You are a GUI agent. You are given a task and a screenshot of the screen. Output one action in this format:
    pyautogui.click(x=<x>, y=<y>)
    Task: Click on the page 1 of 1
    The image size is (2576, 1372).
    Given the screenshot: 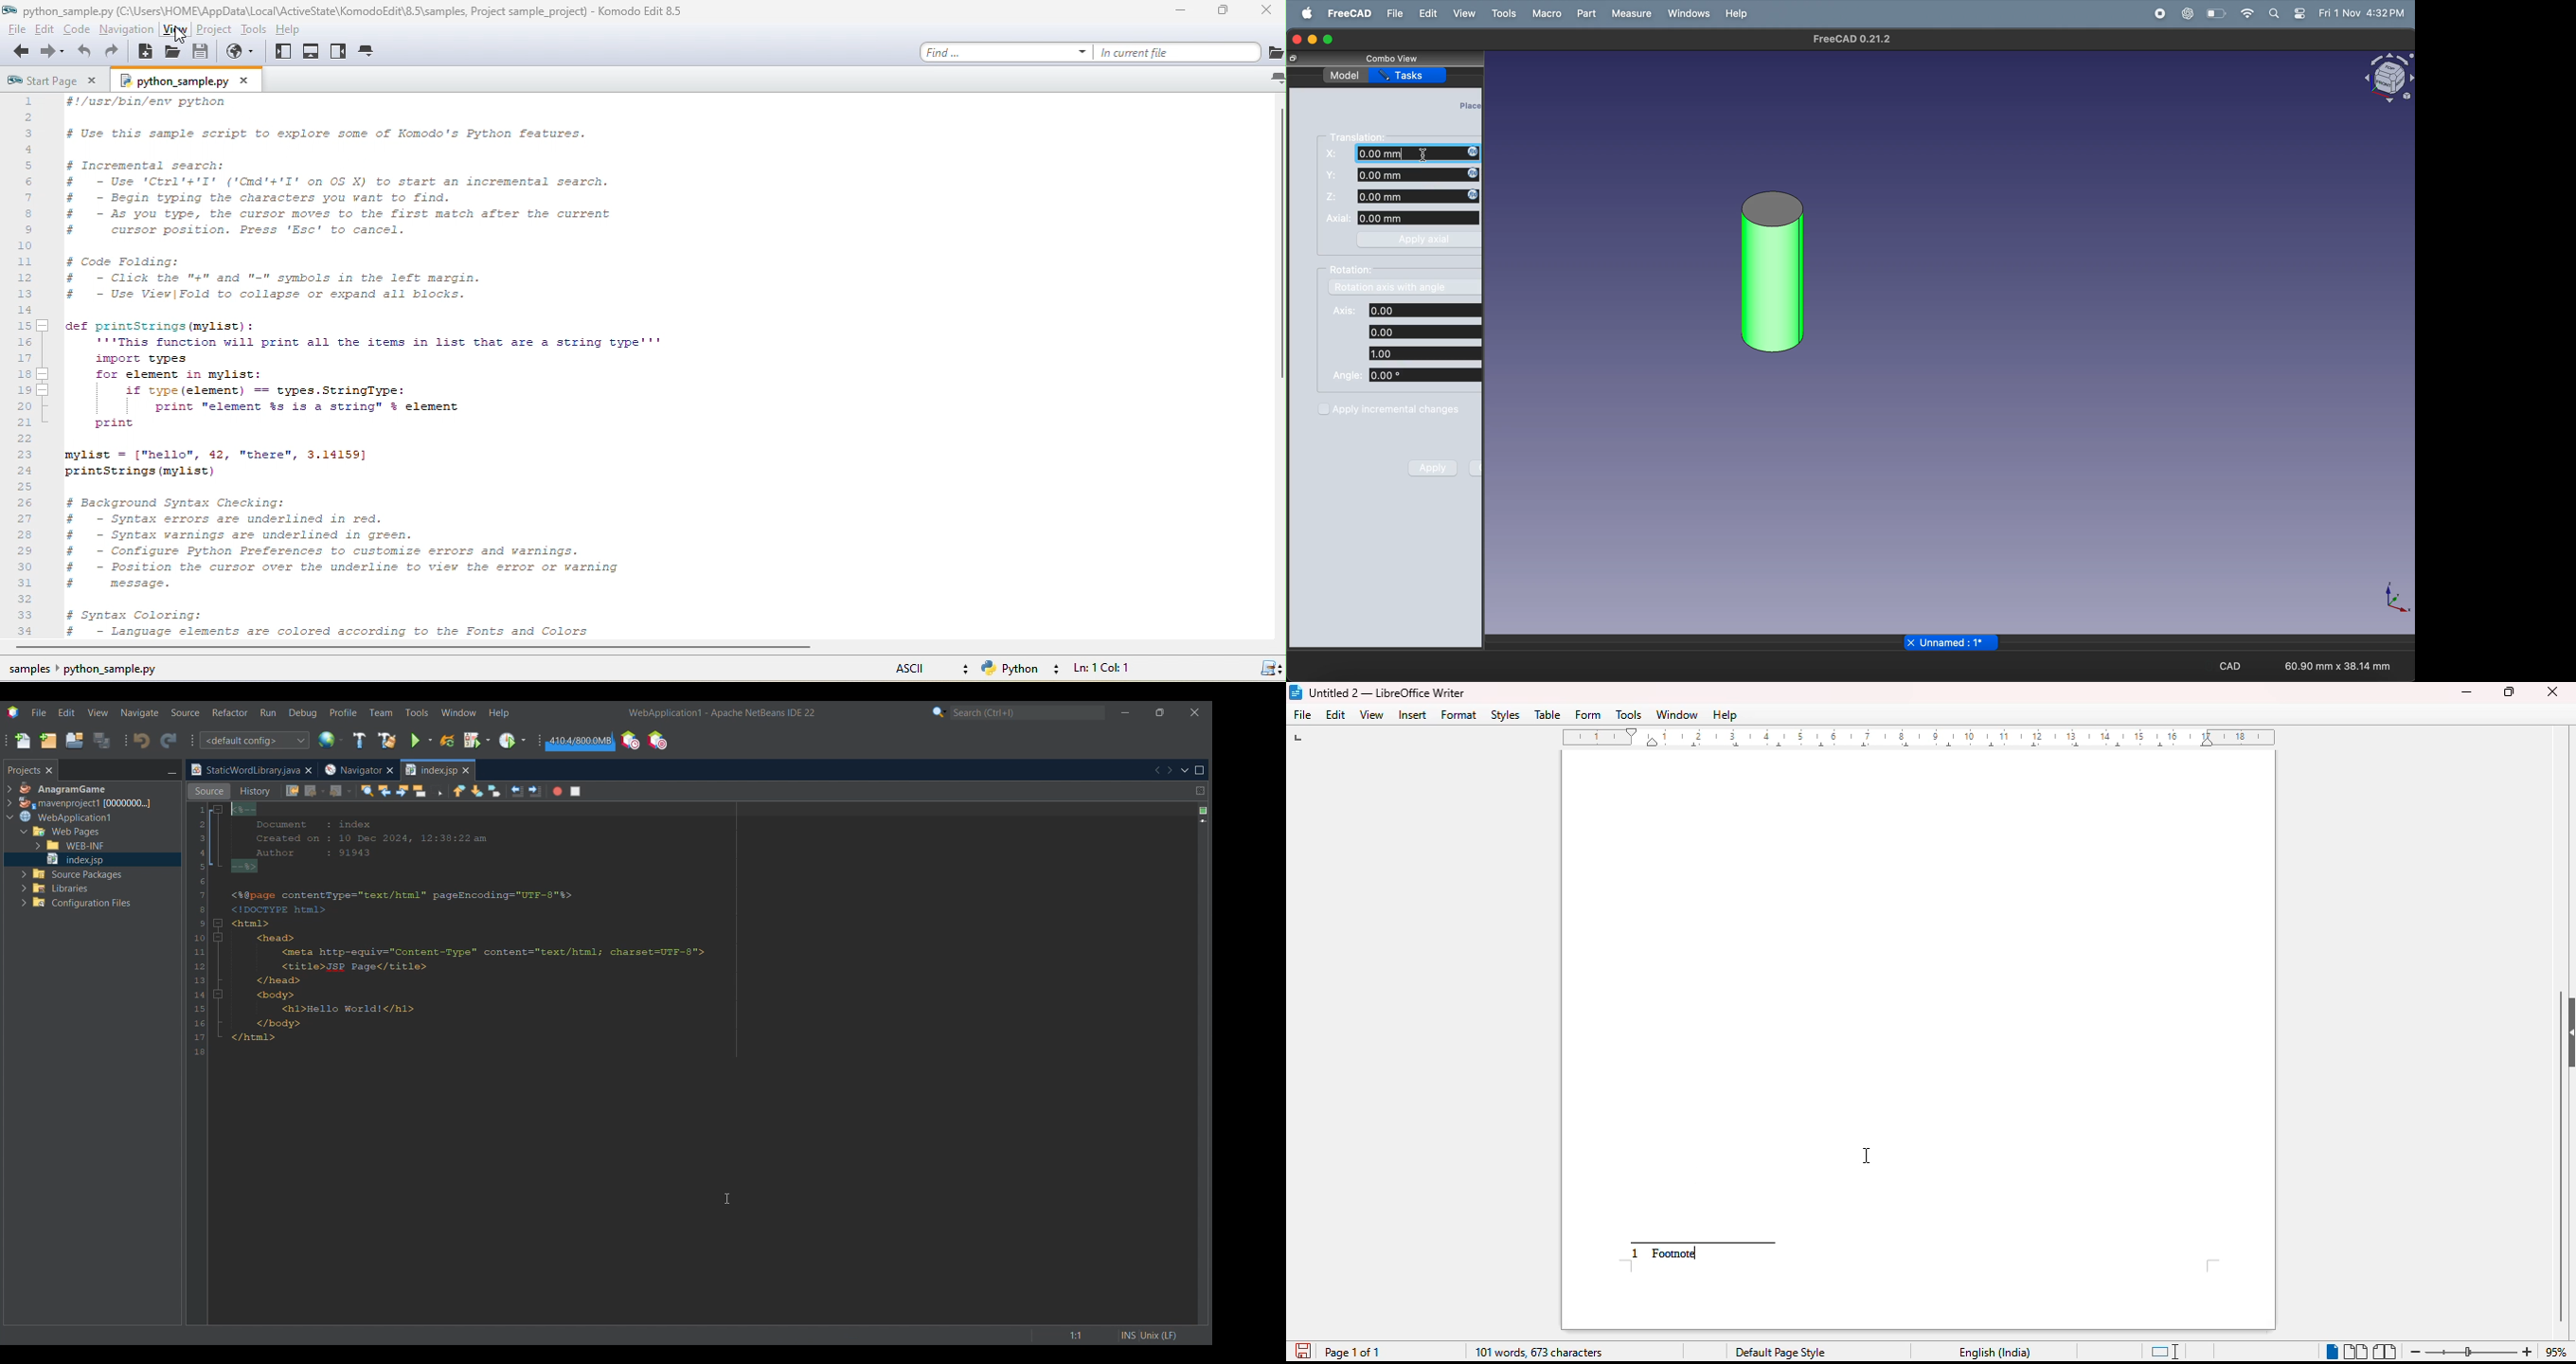 What is the action you would take?
    pyautogui.click(x=1353, y=1354)
    